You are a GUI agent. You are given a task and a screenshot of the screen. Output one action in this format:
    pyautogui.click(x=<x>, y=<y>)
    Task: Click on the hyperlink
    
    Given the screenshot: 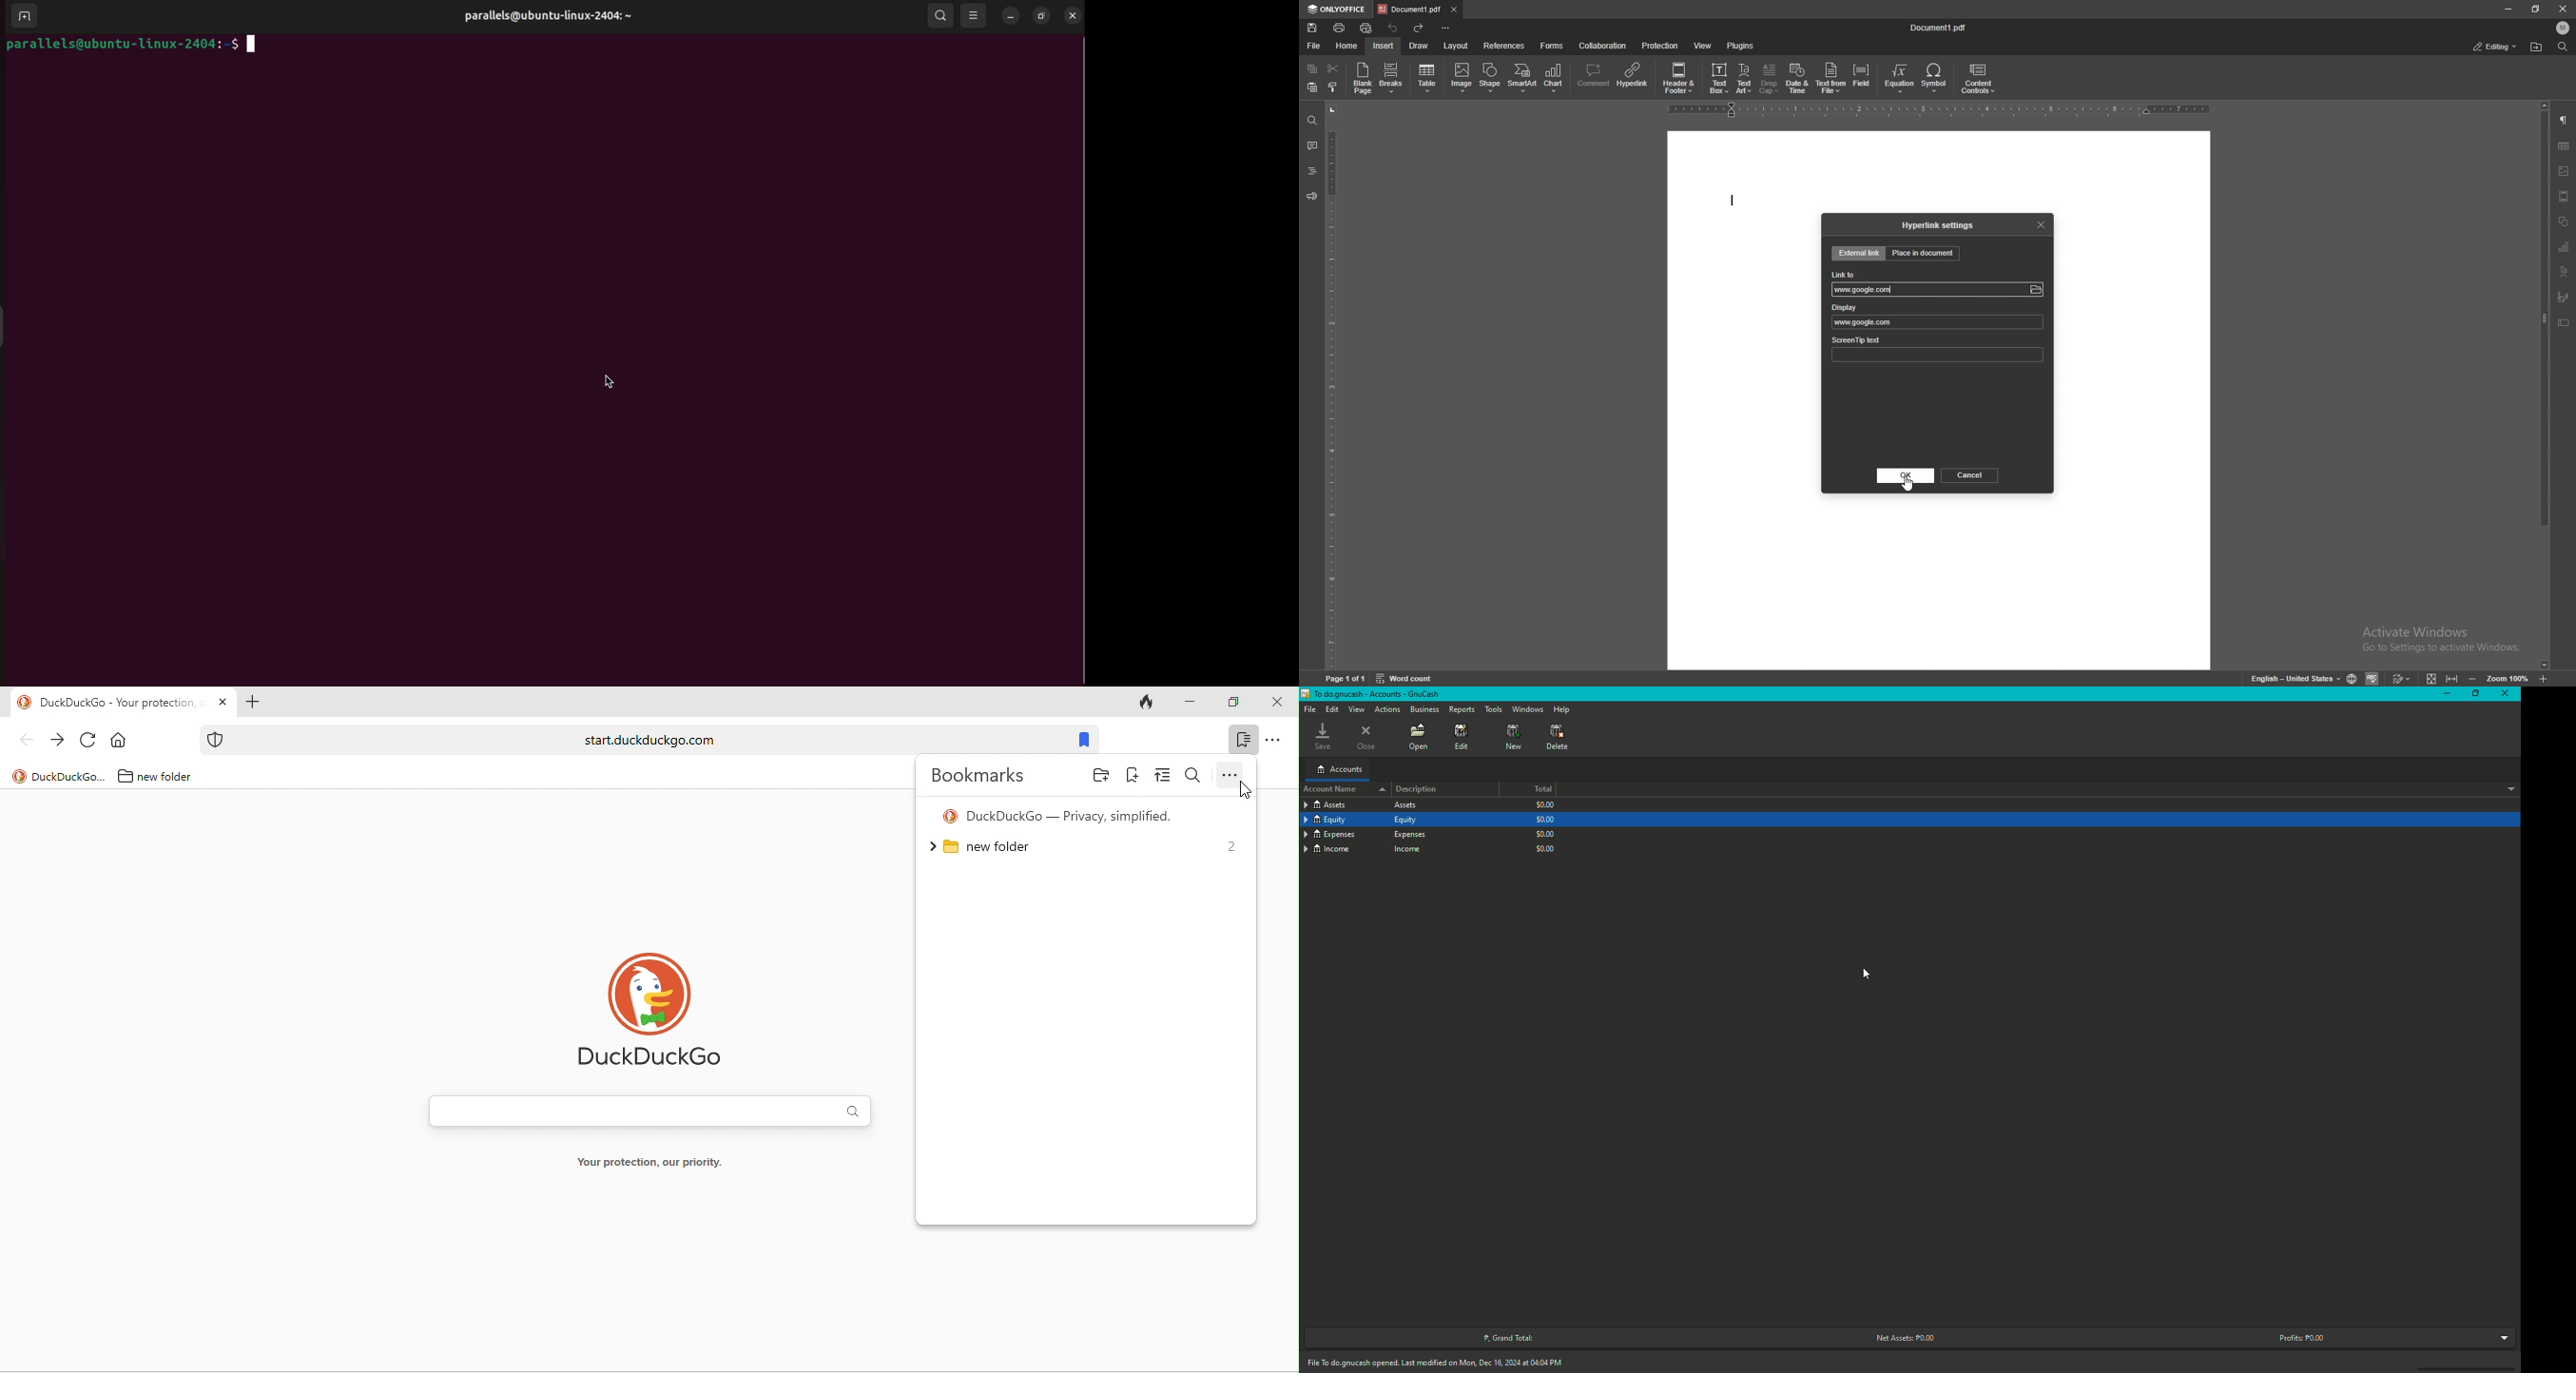 What is the action you would take?
    pyautogui.click(x=1634, y=76)
    